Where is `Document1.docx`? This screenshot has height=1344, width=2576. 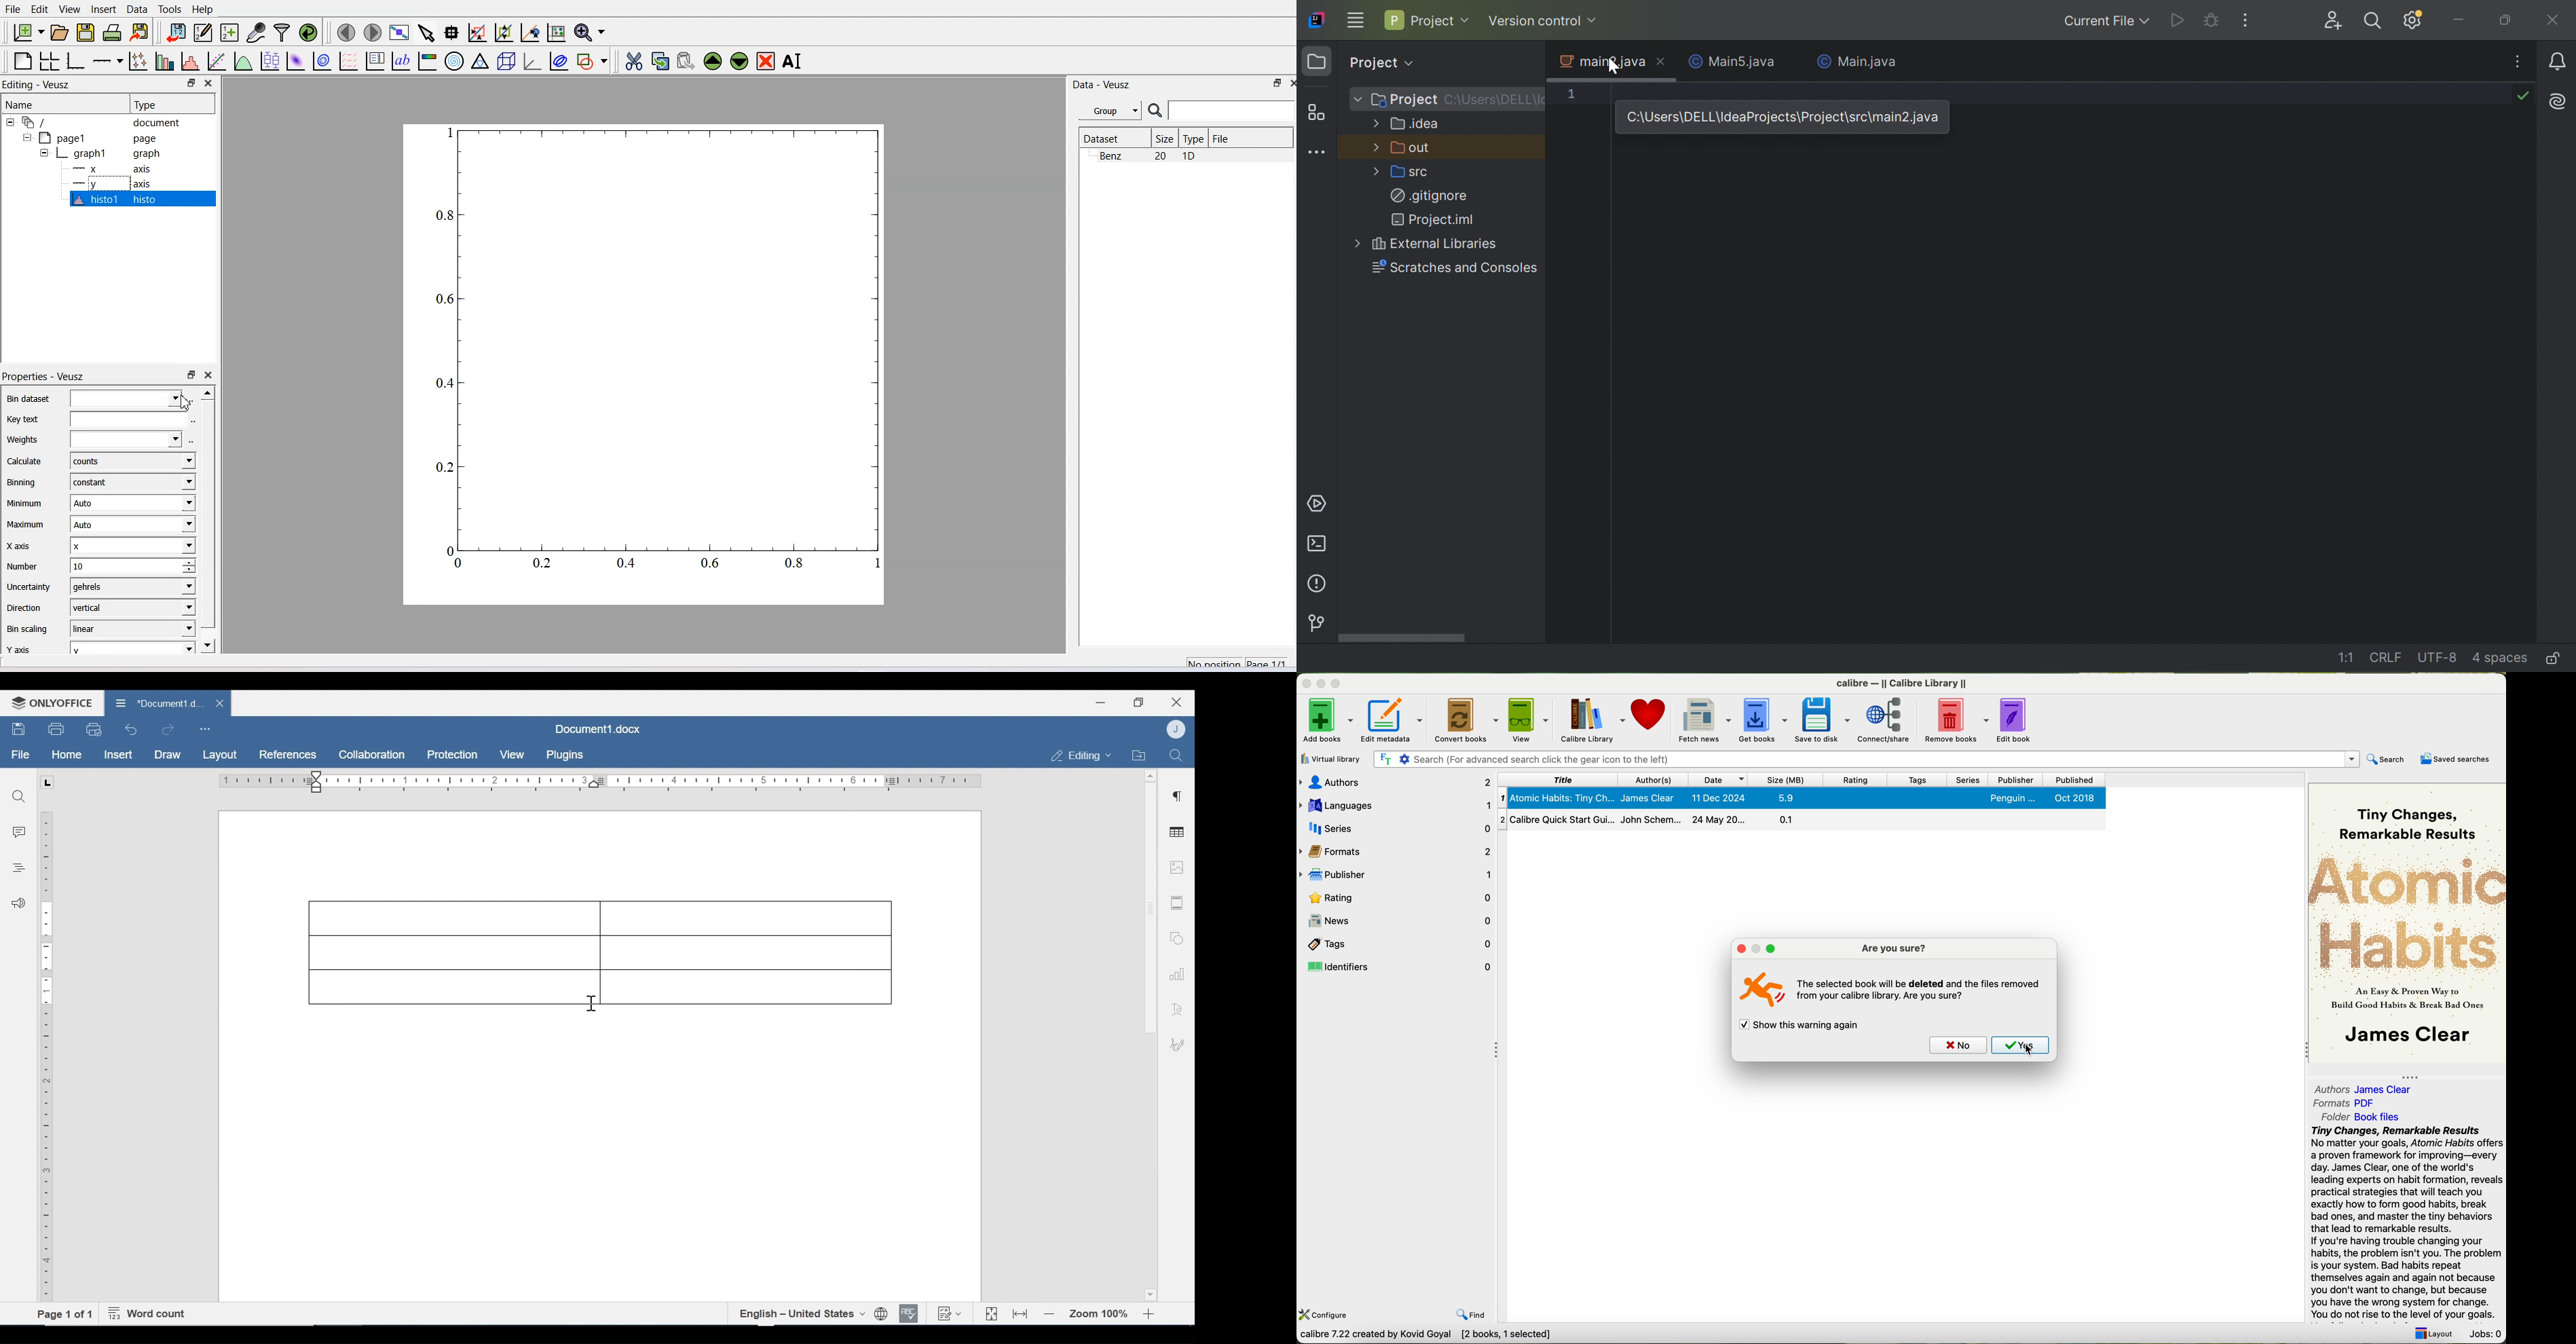
Document1.docx is located at coordinates (158, 701).